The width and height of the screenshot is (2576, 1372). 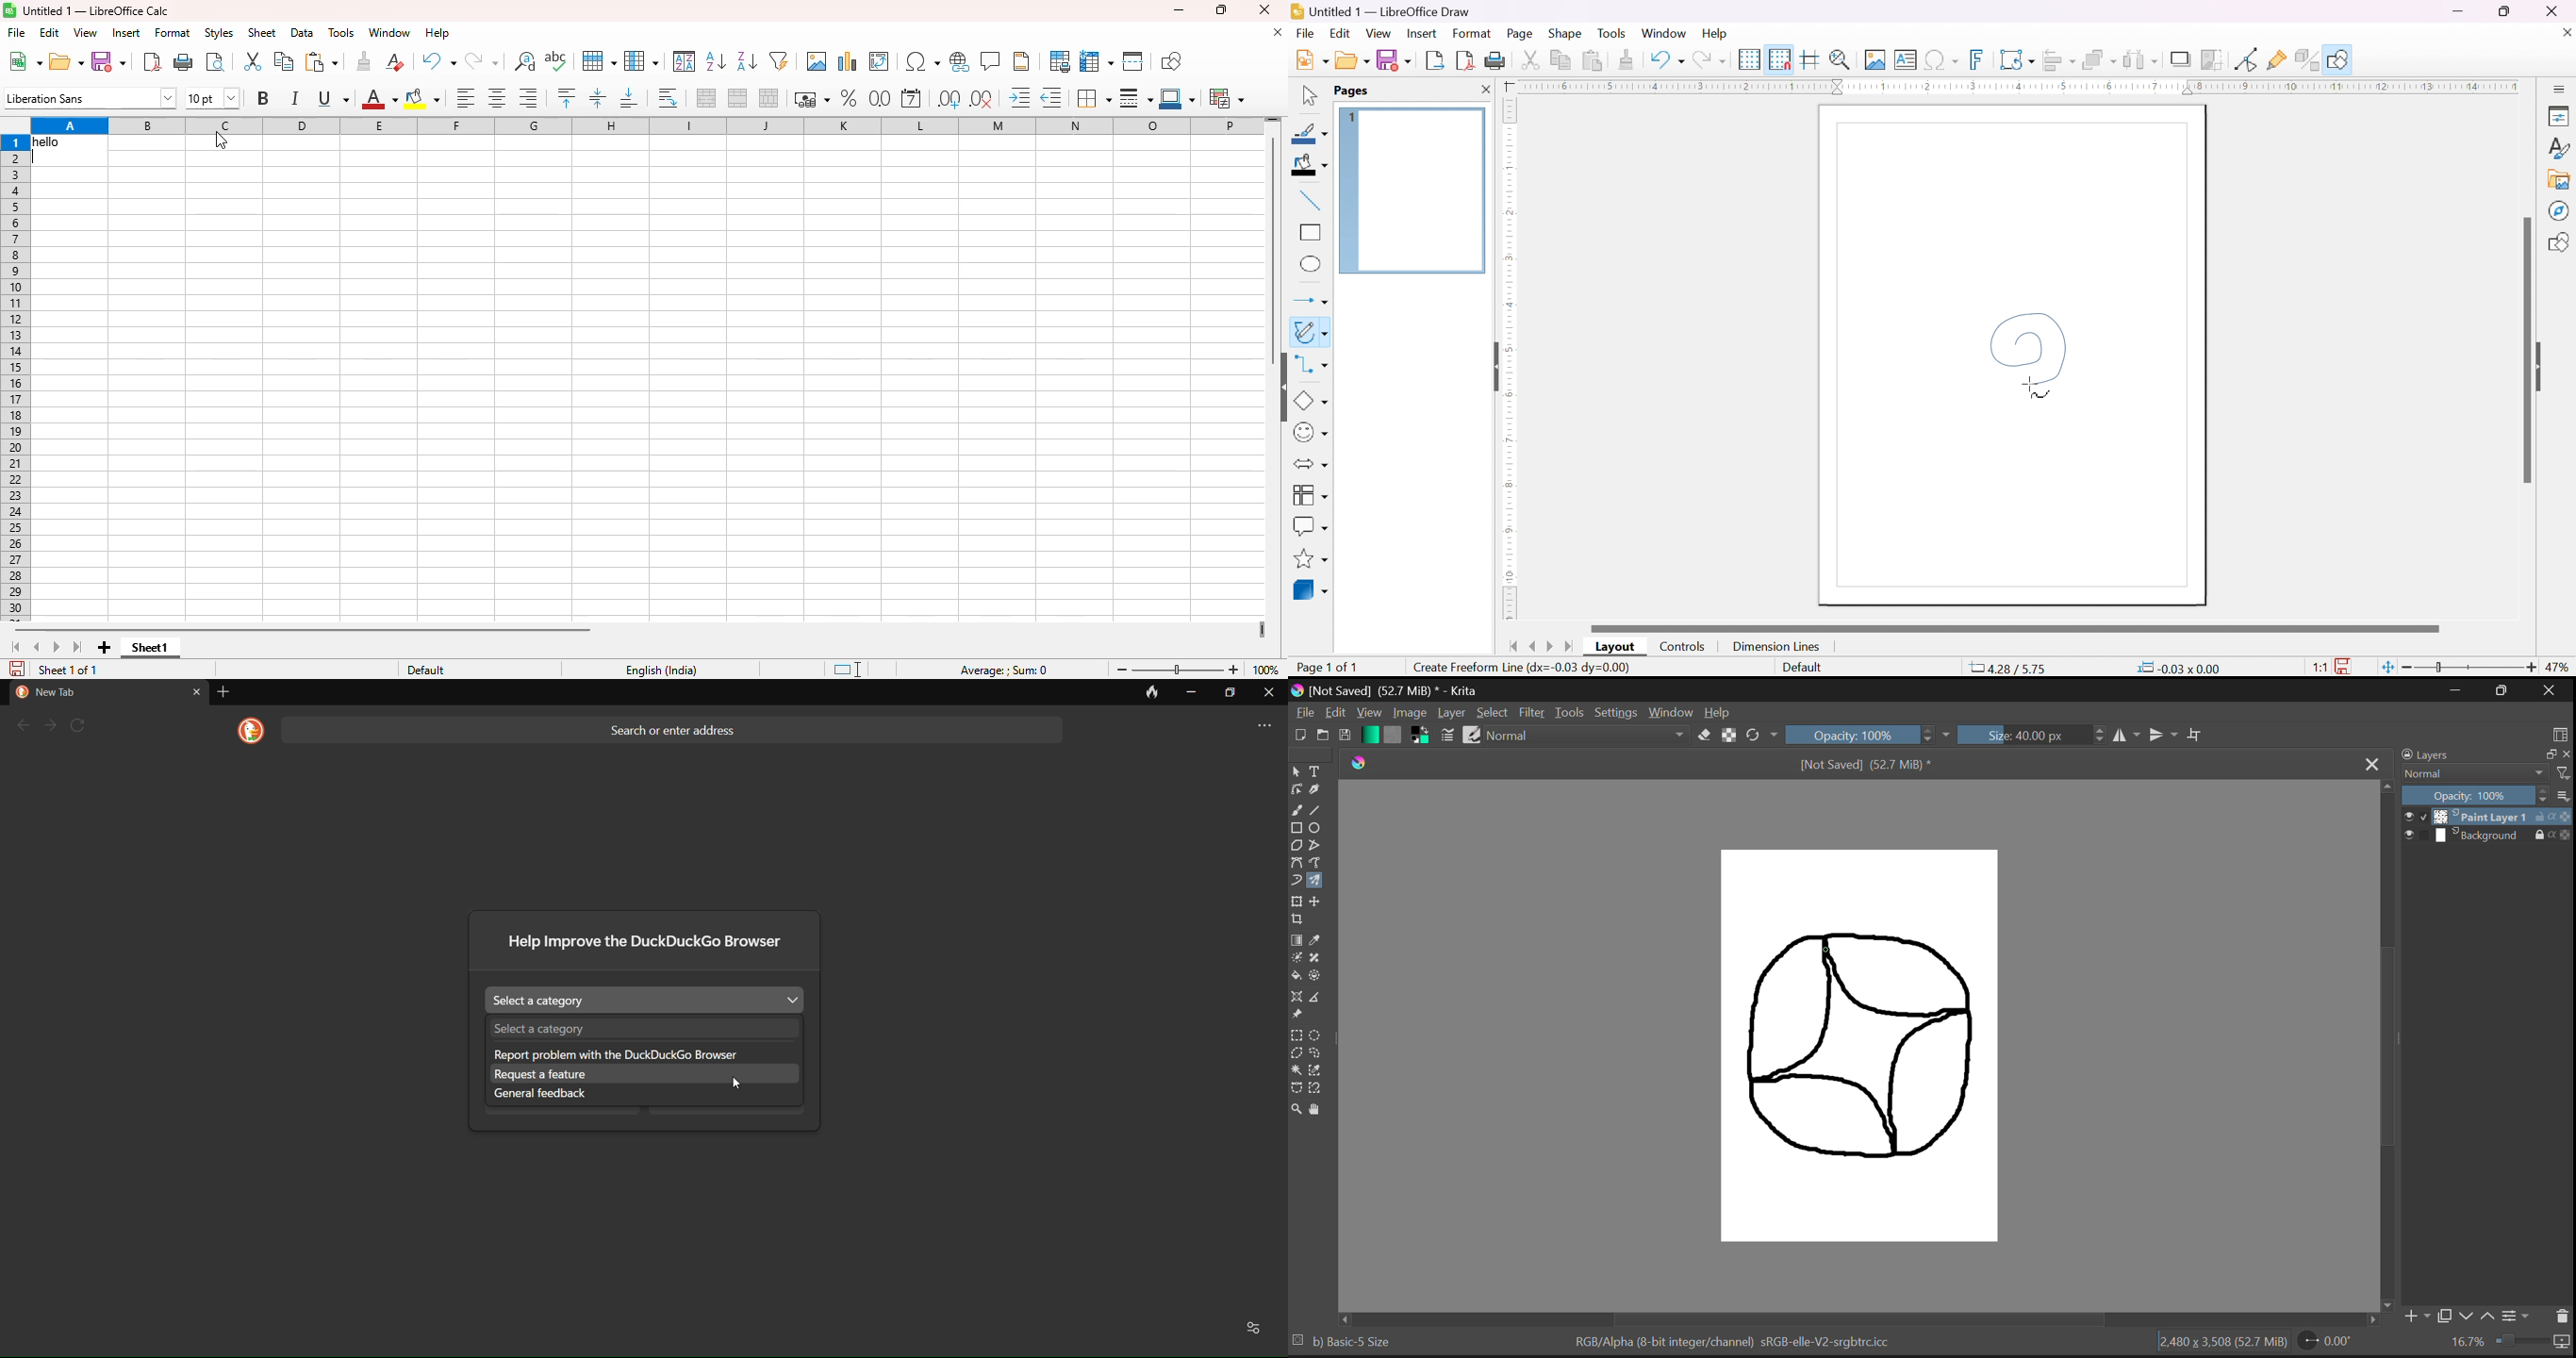 What do you see at coordinates (1472, 32) in the screenshot?
I see `format` at bounding box center [1472, 32].